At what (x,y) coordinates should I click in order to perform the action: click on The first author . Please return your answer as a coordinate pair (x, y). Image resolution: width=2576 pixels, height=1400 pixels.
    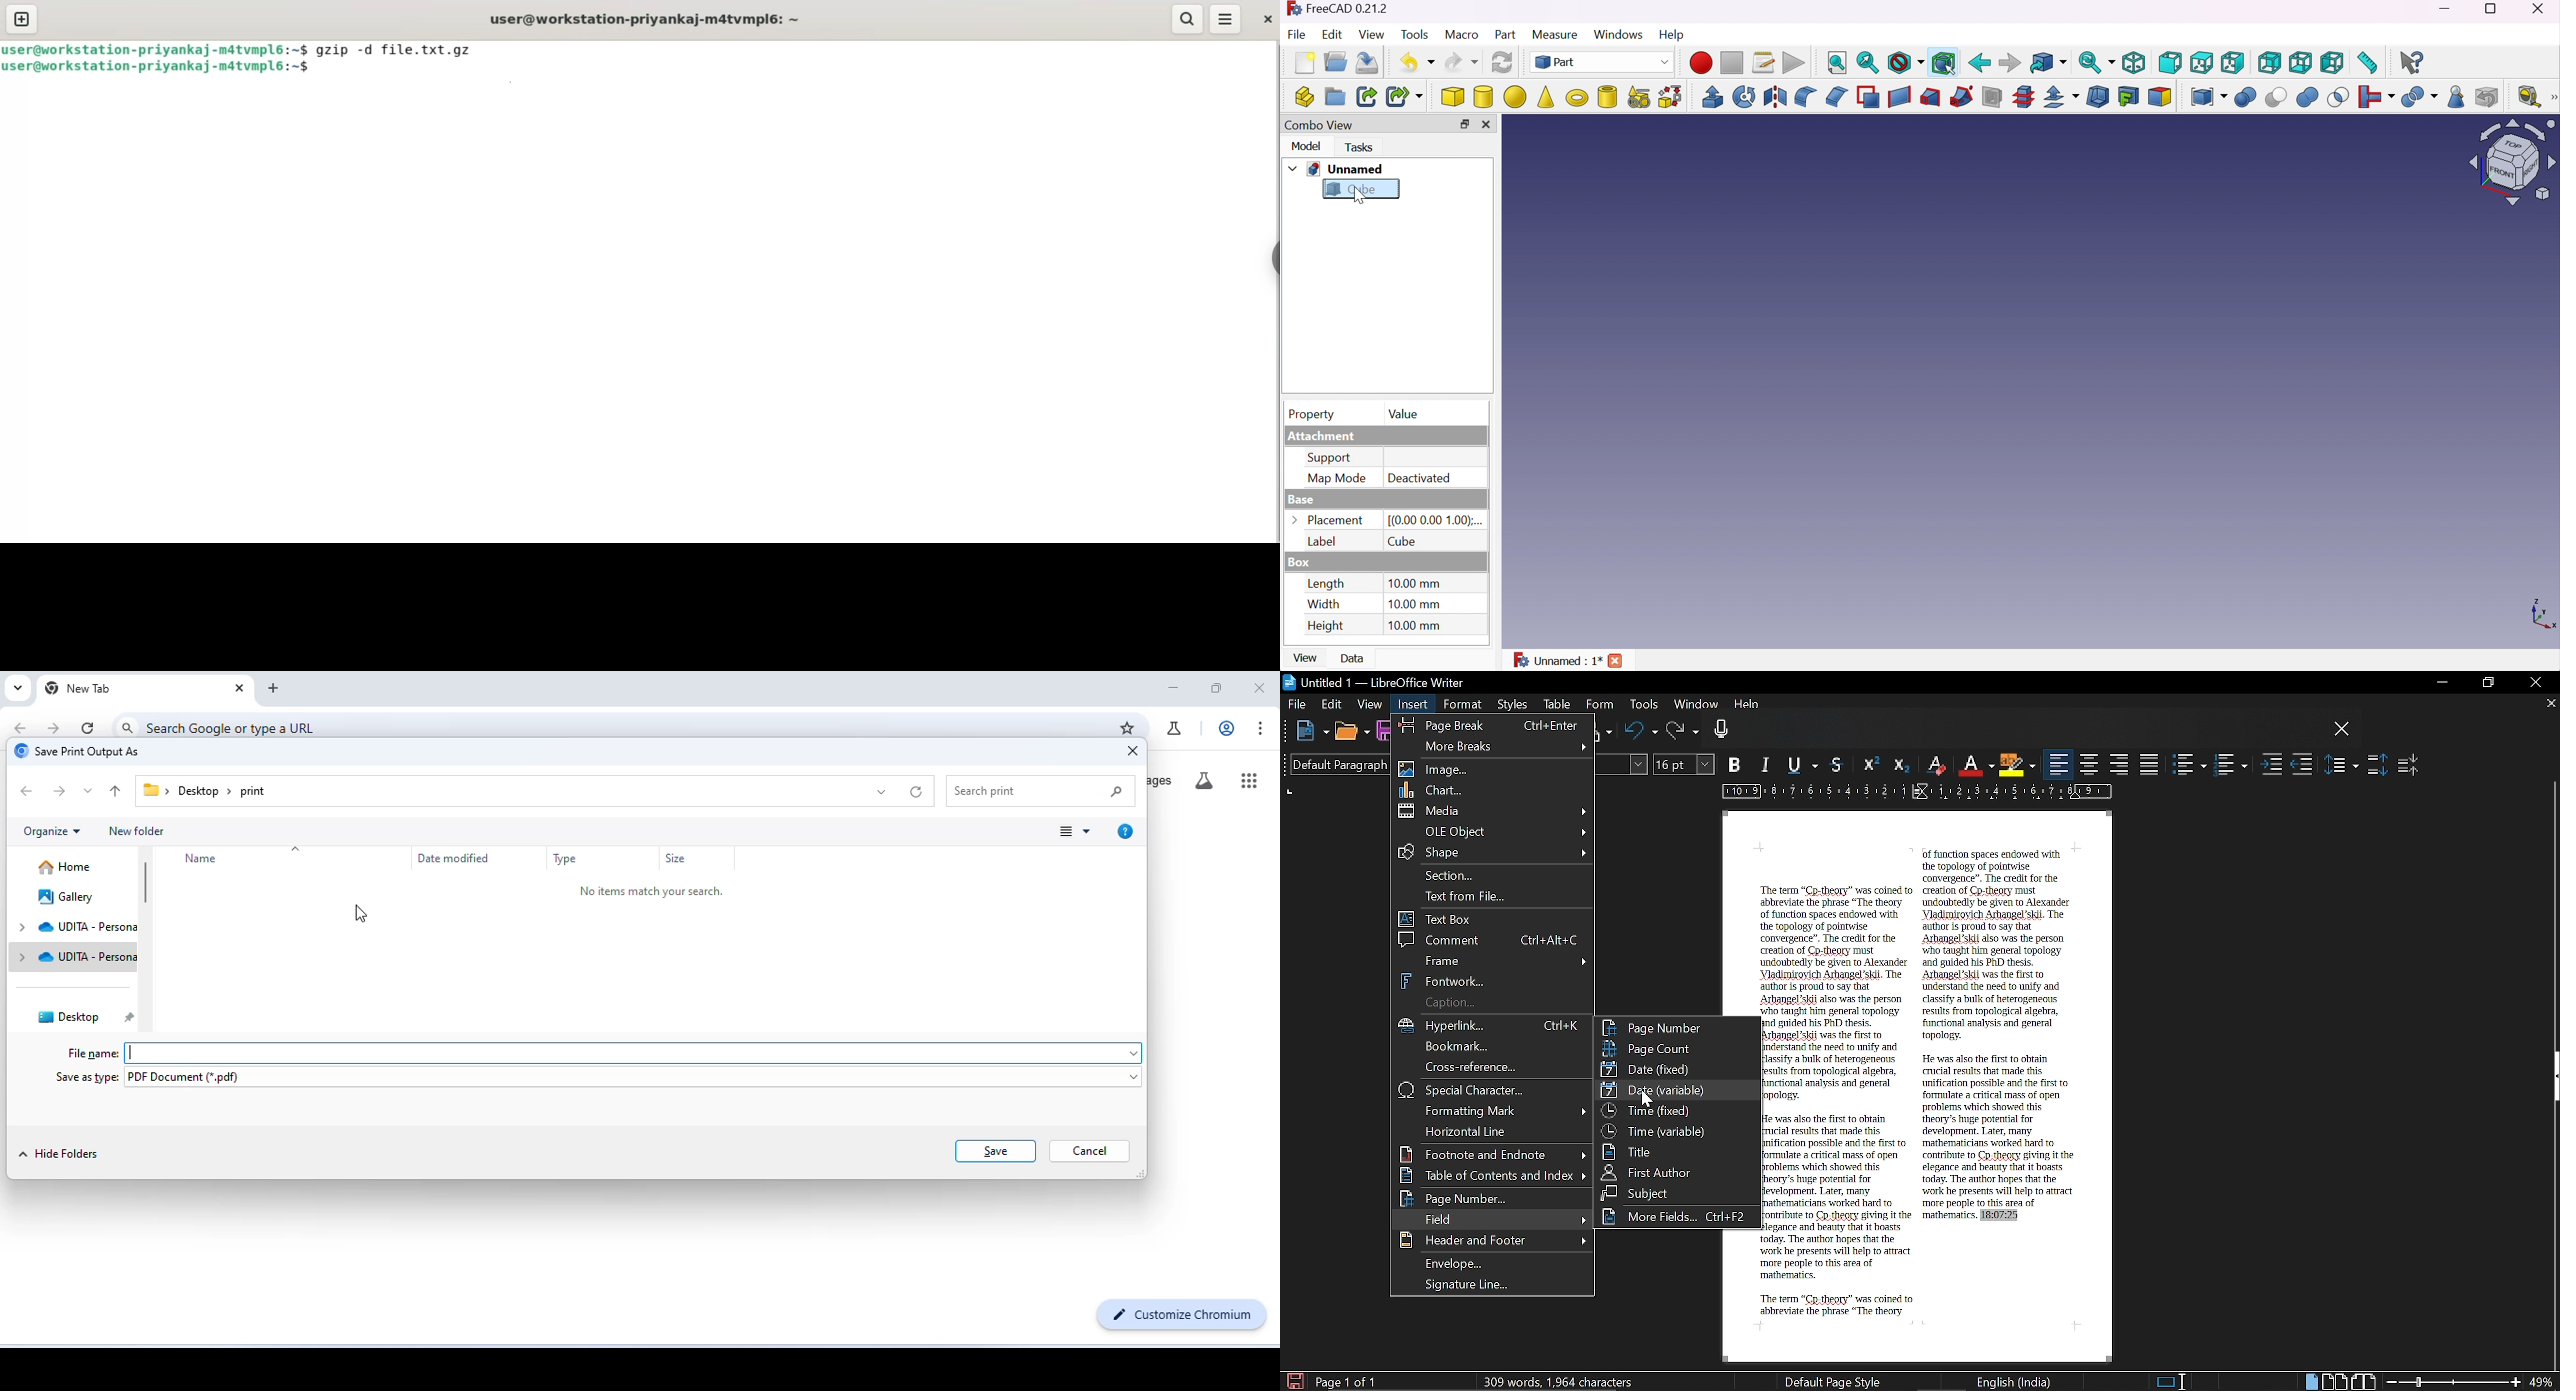
    Looking at the image, I should click on (1677, 1172).